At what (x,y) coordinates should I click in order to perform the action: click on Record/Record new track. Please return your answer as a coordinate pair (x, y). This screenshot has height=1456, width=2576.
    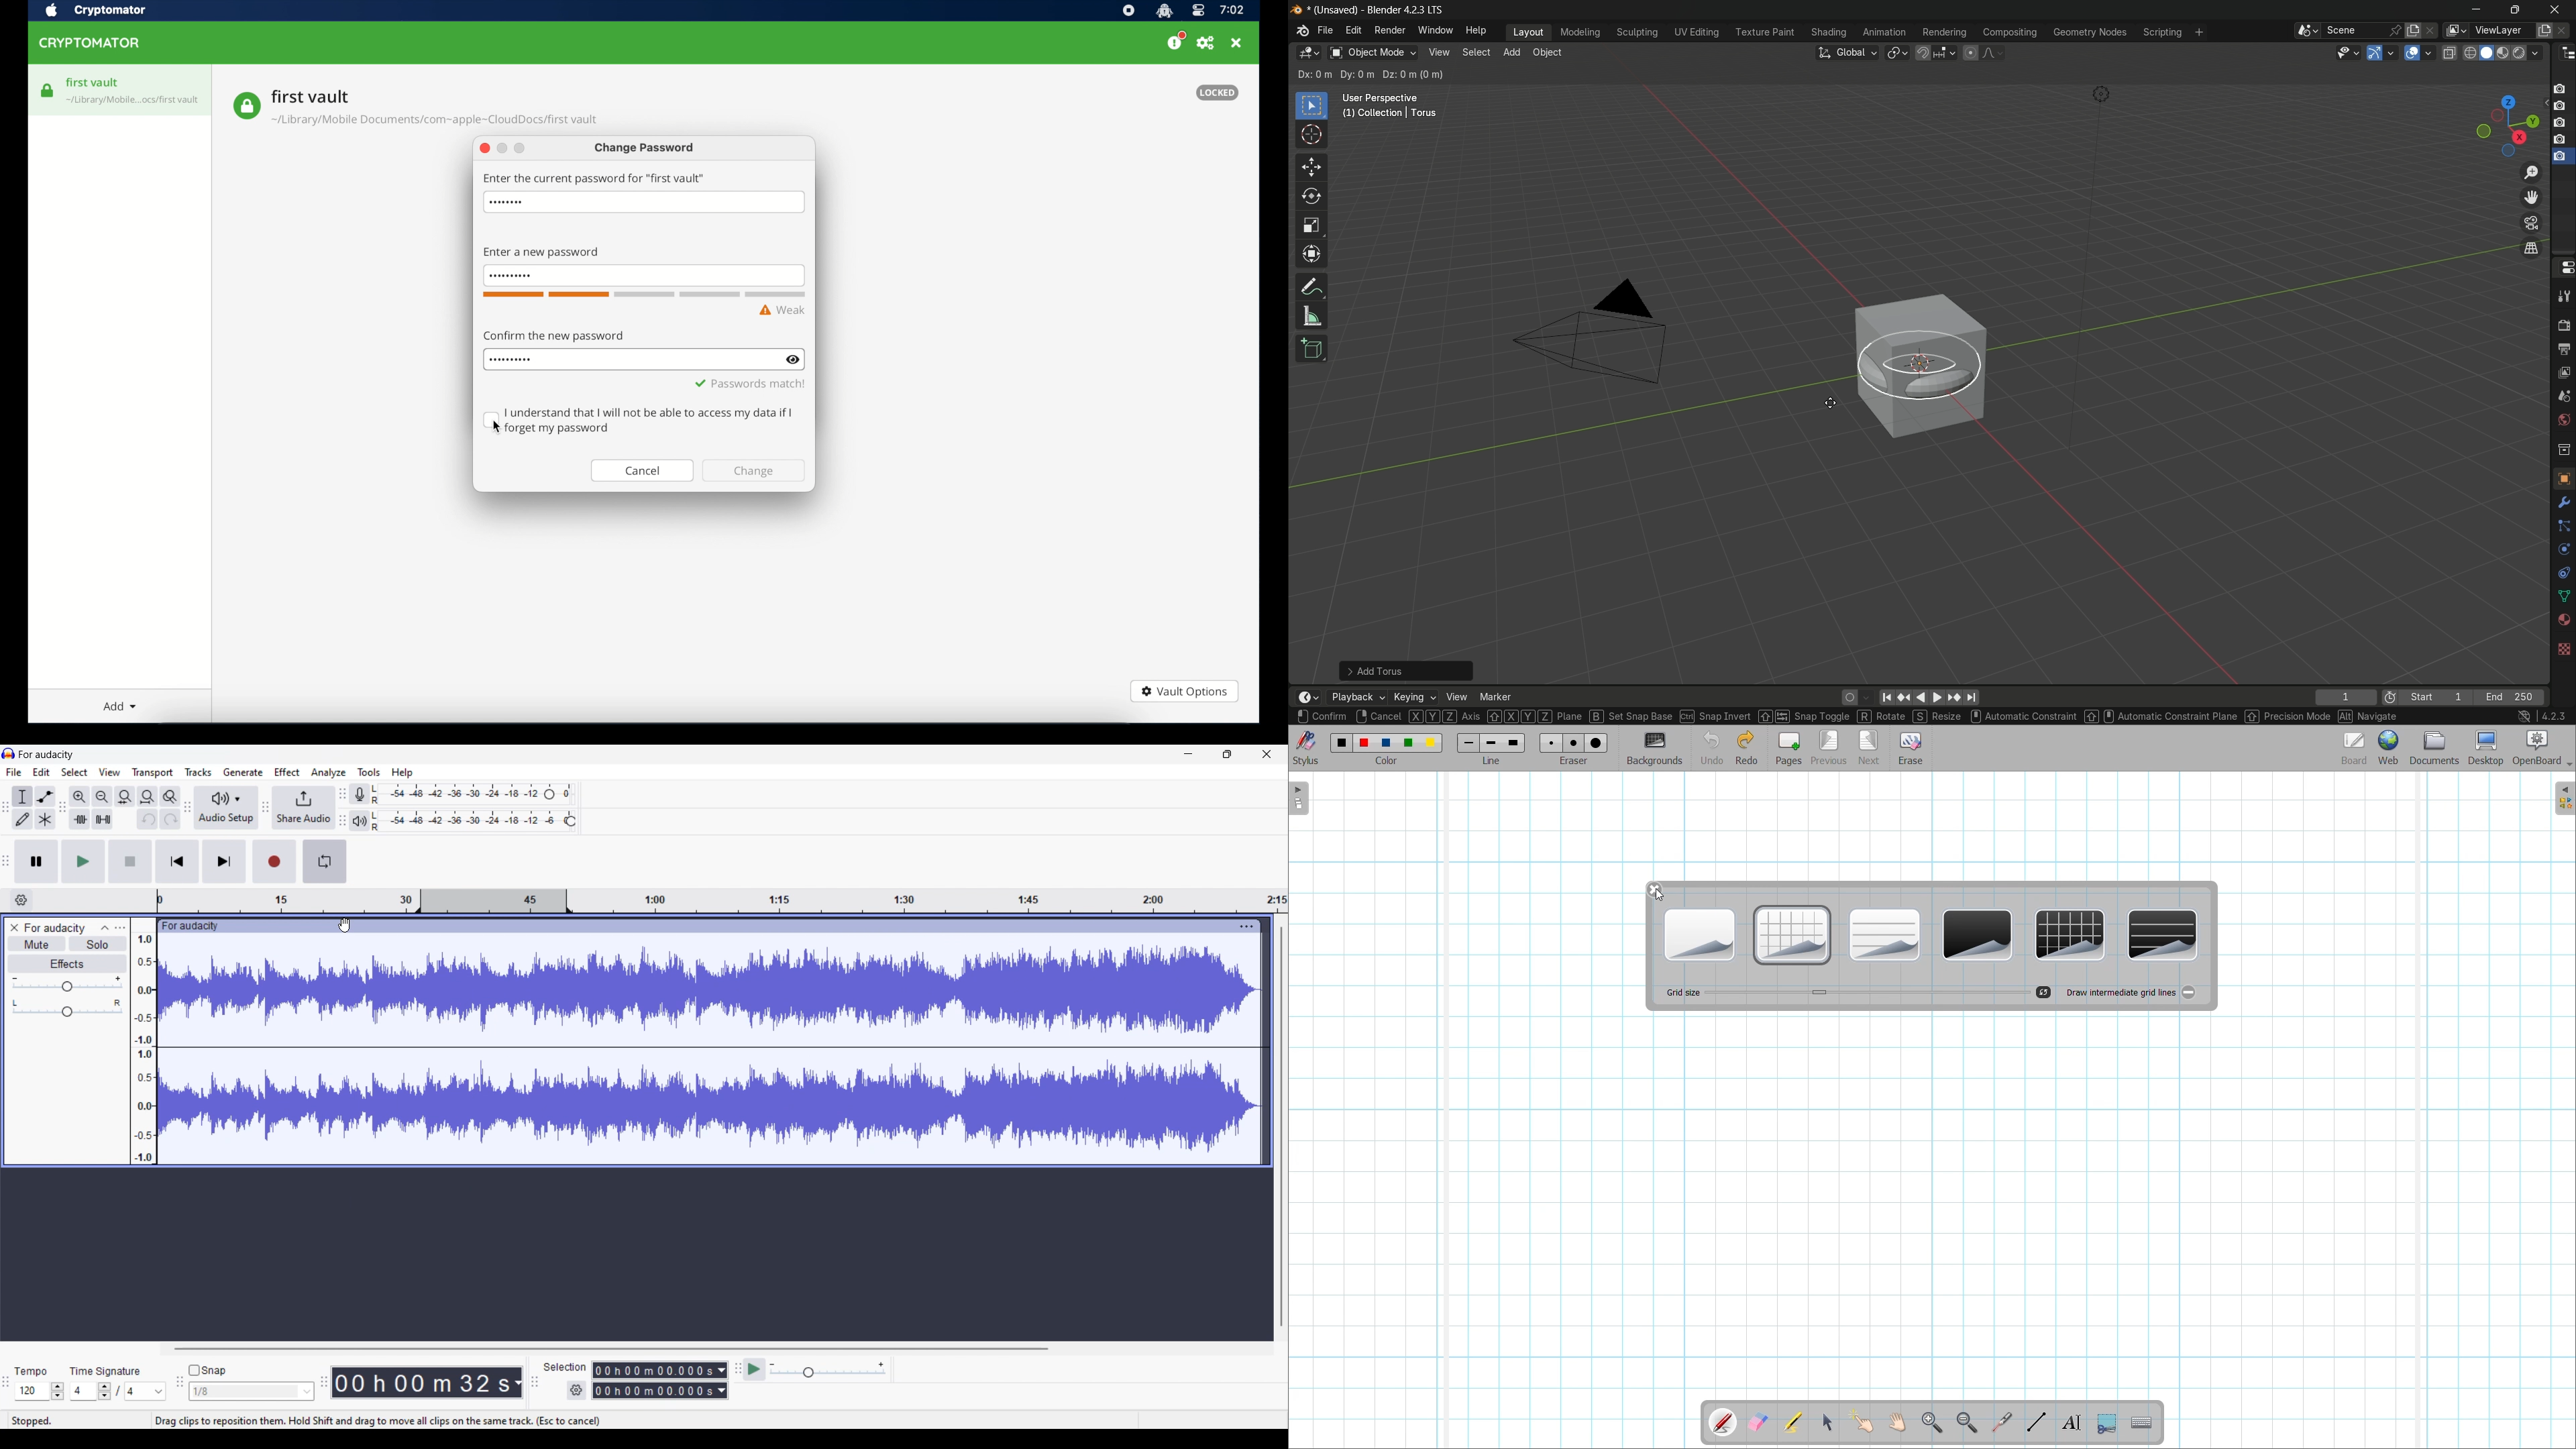
    Looking at the image, I should click on (274, 861).